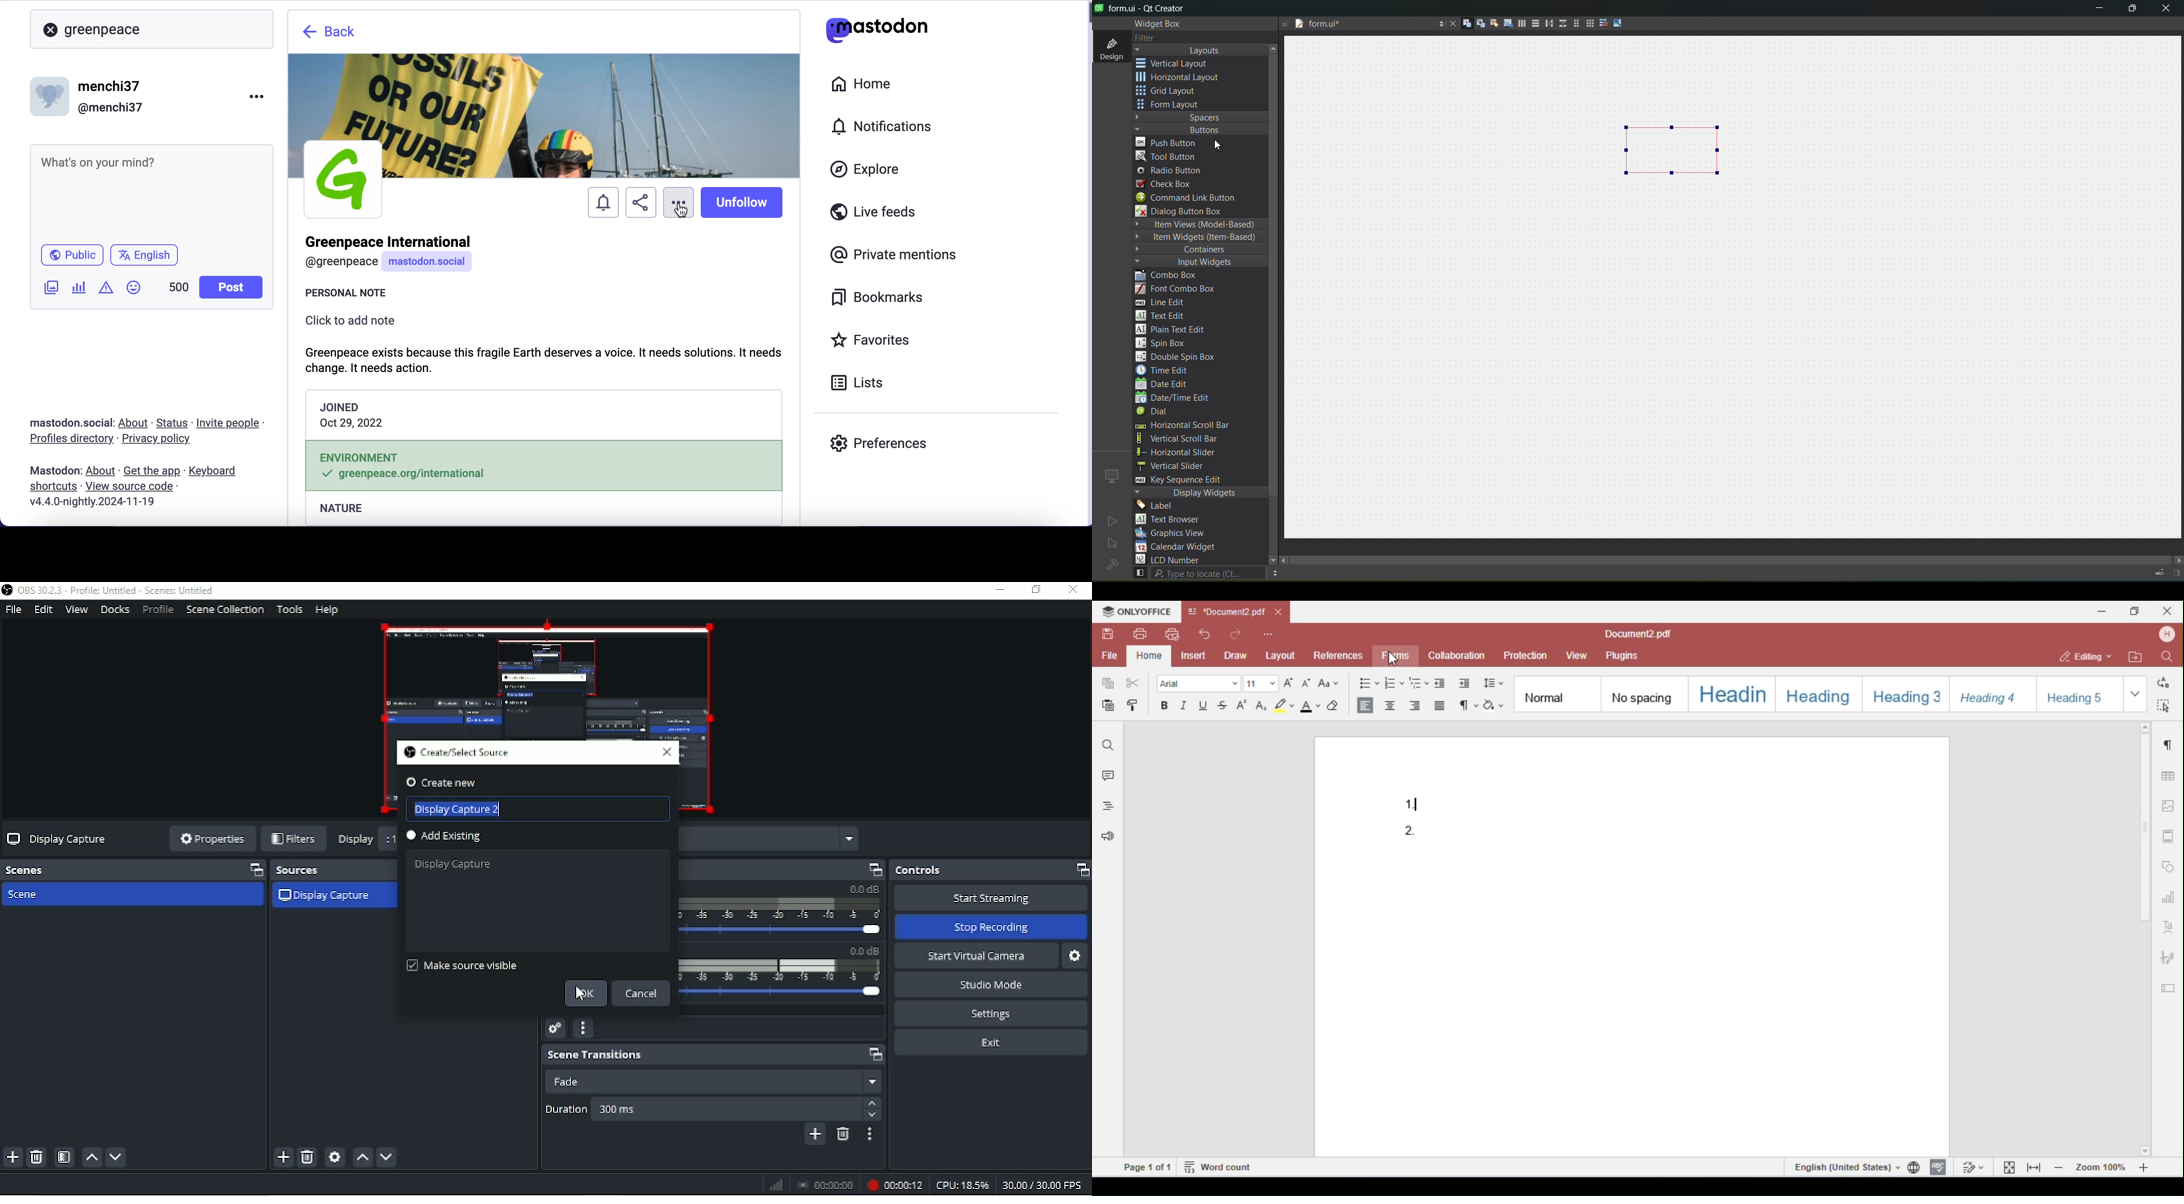 Image resolution: width=2184 pixels, height=1204 pixels. I want to click on Close, so click(667, 751).